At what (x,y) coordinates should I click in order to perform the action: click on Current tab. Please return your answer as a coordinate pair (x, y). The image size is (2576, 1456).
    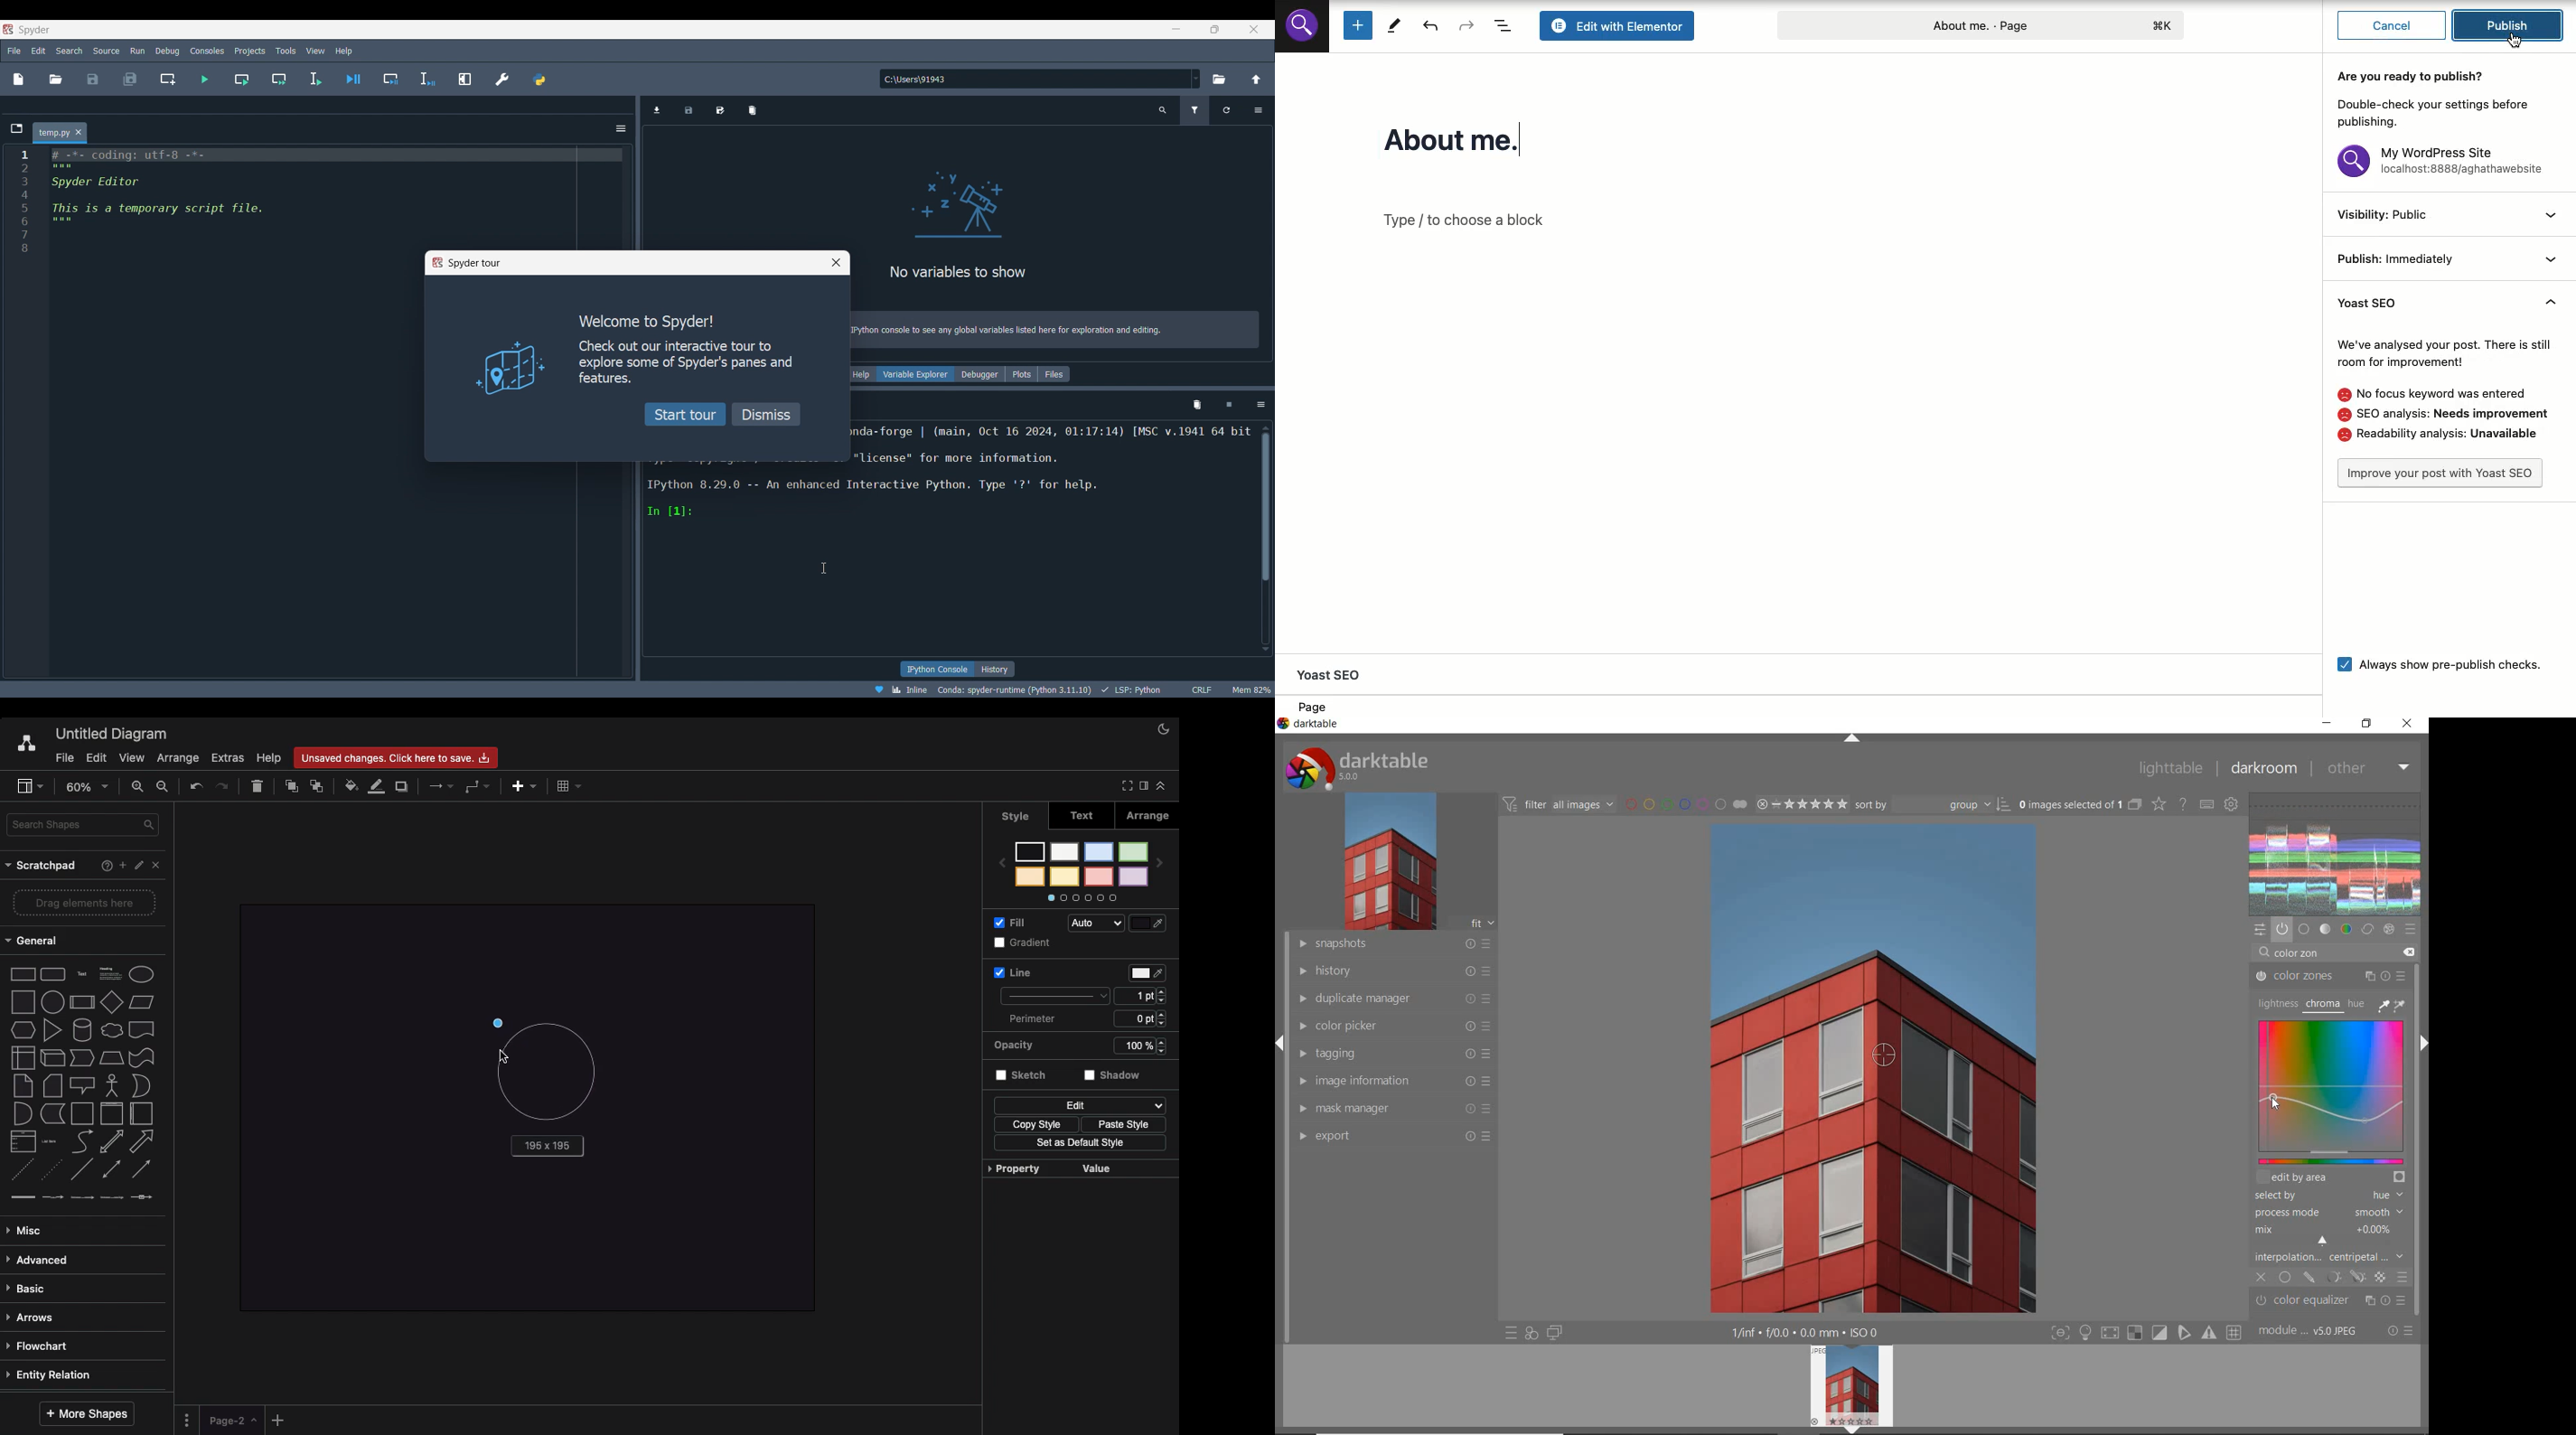
    Looking at the image, I should click on (700, 114).